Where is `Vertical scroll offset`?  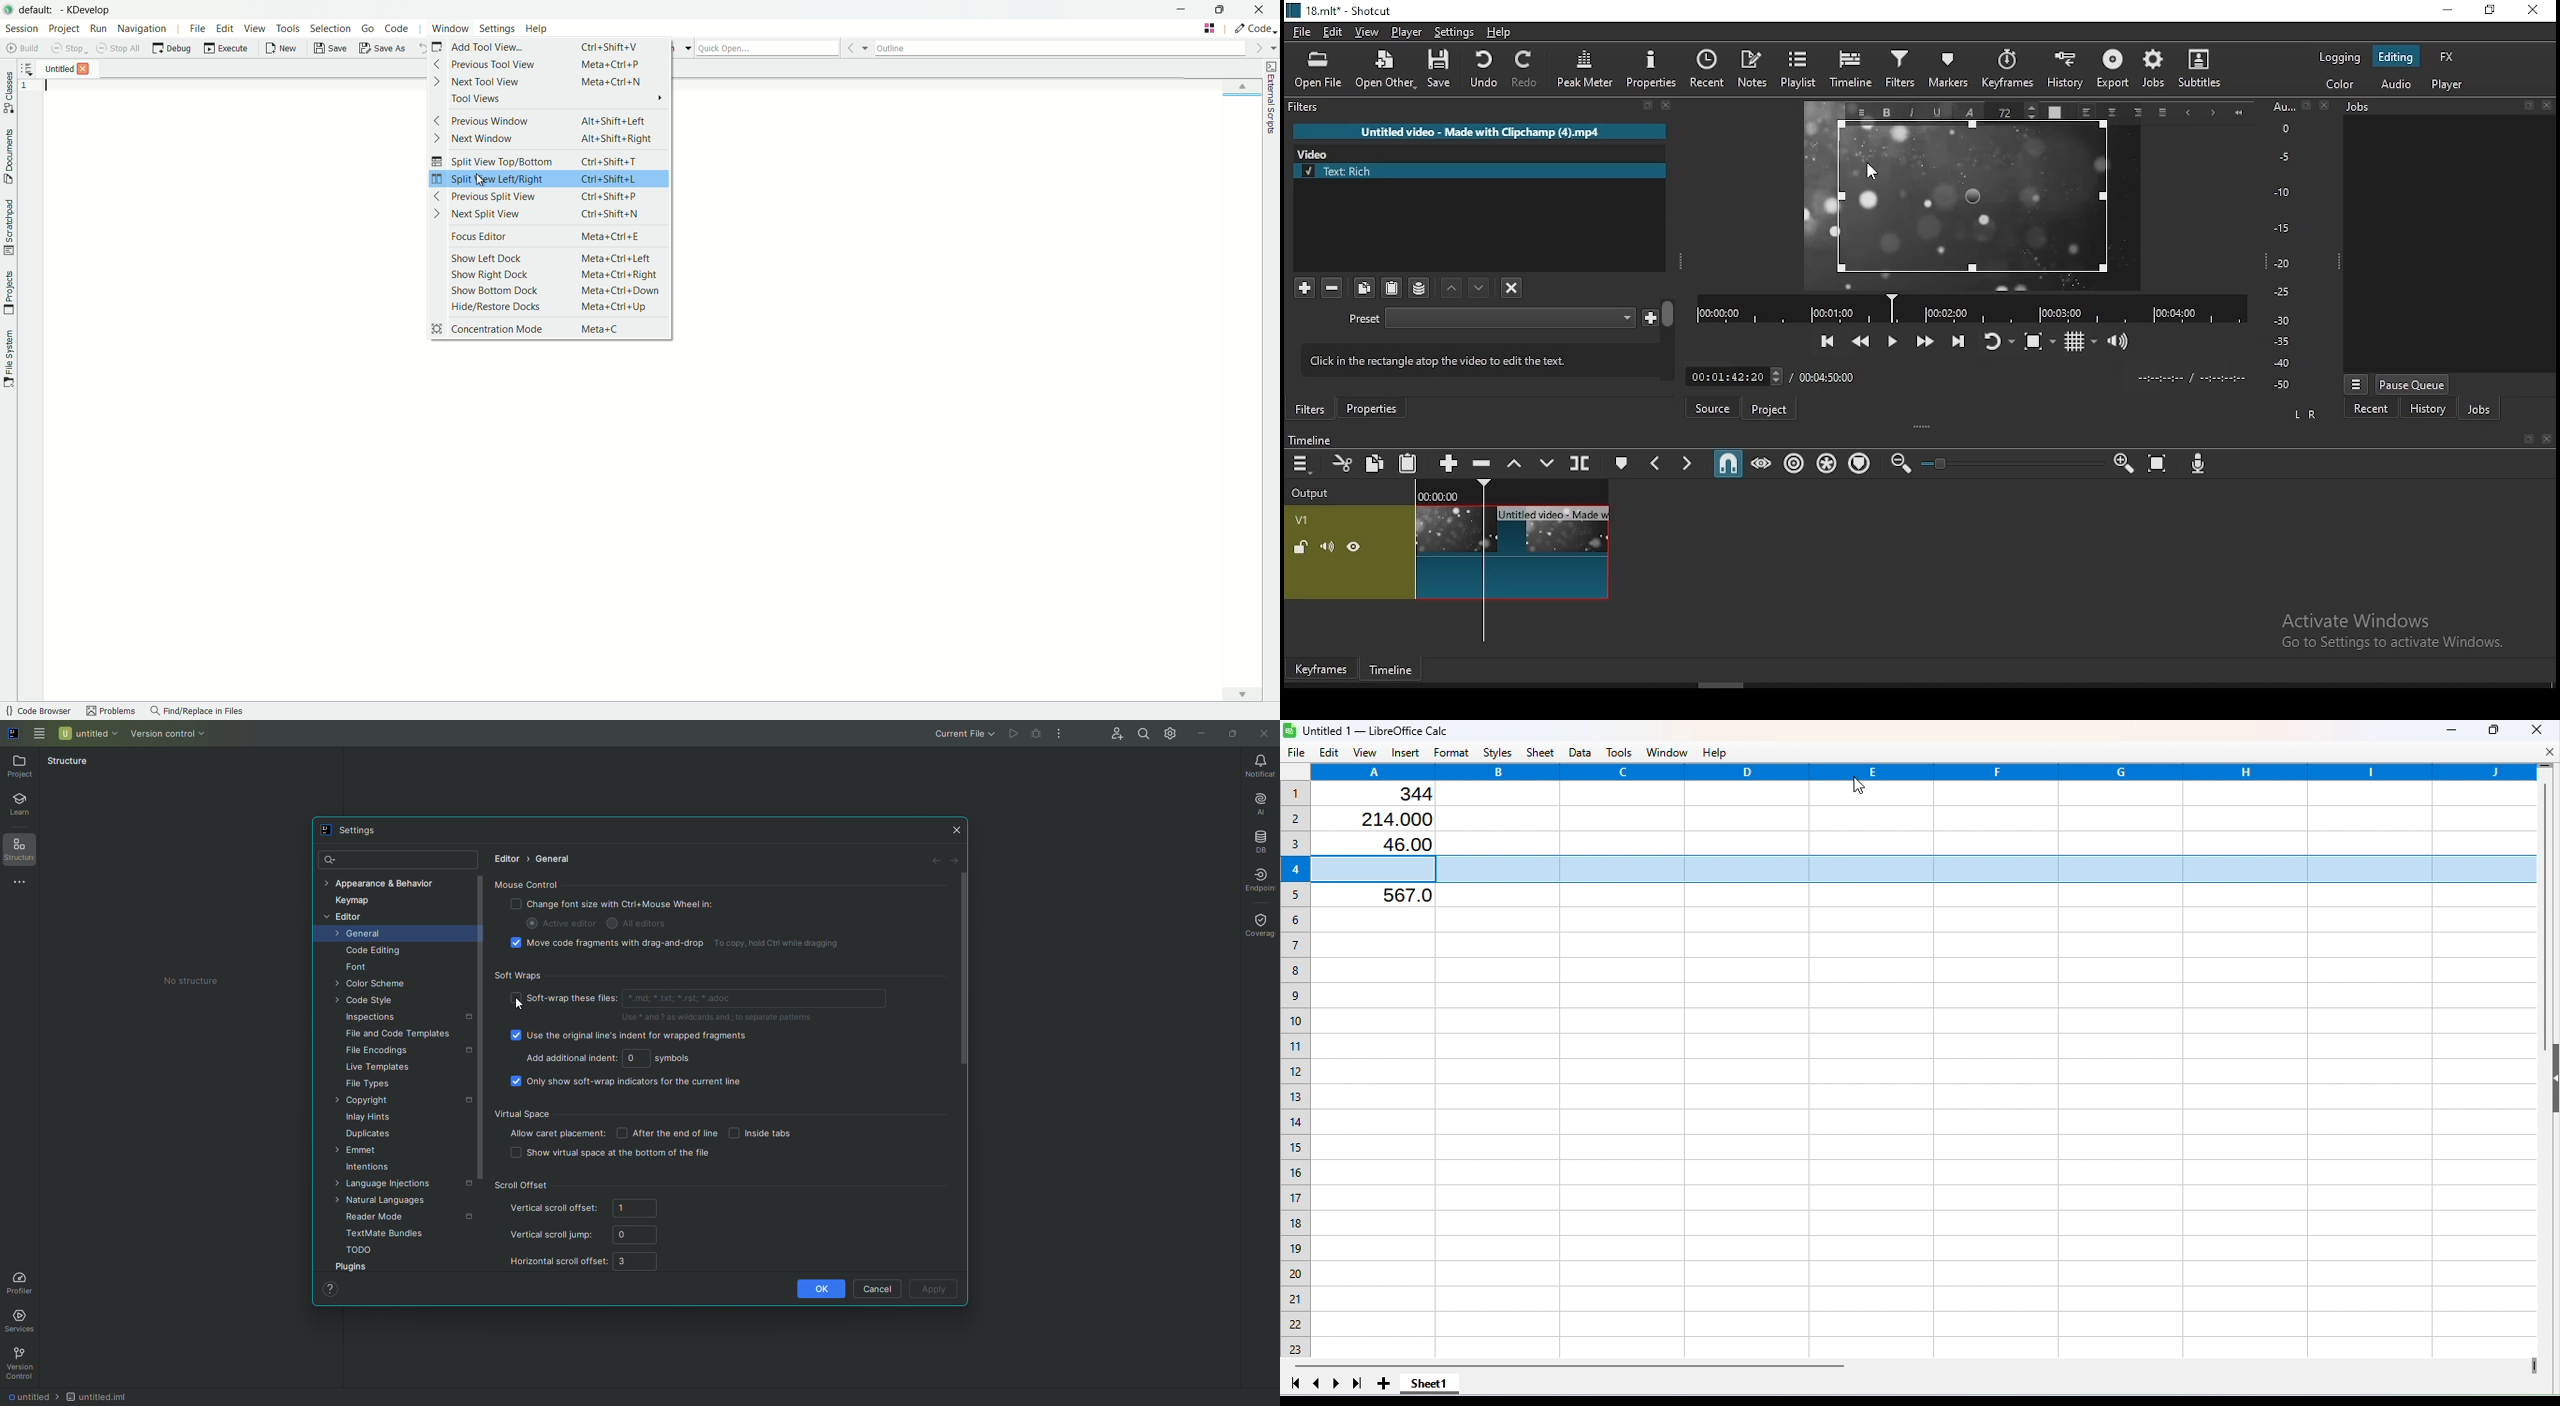
Vertical scroll offset is located at coordinates (590, 1211).